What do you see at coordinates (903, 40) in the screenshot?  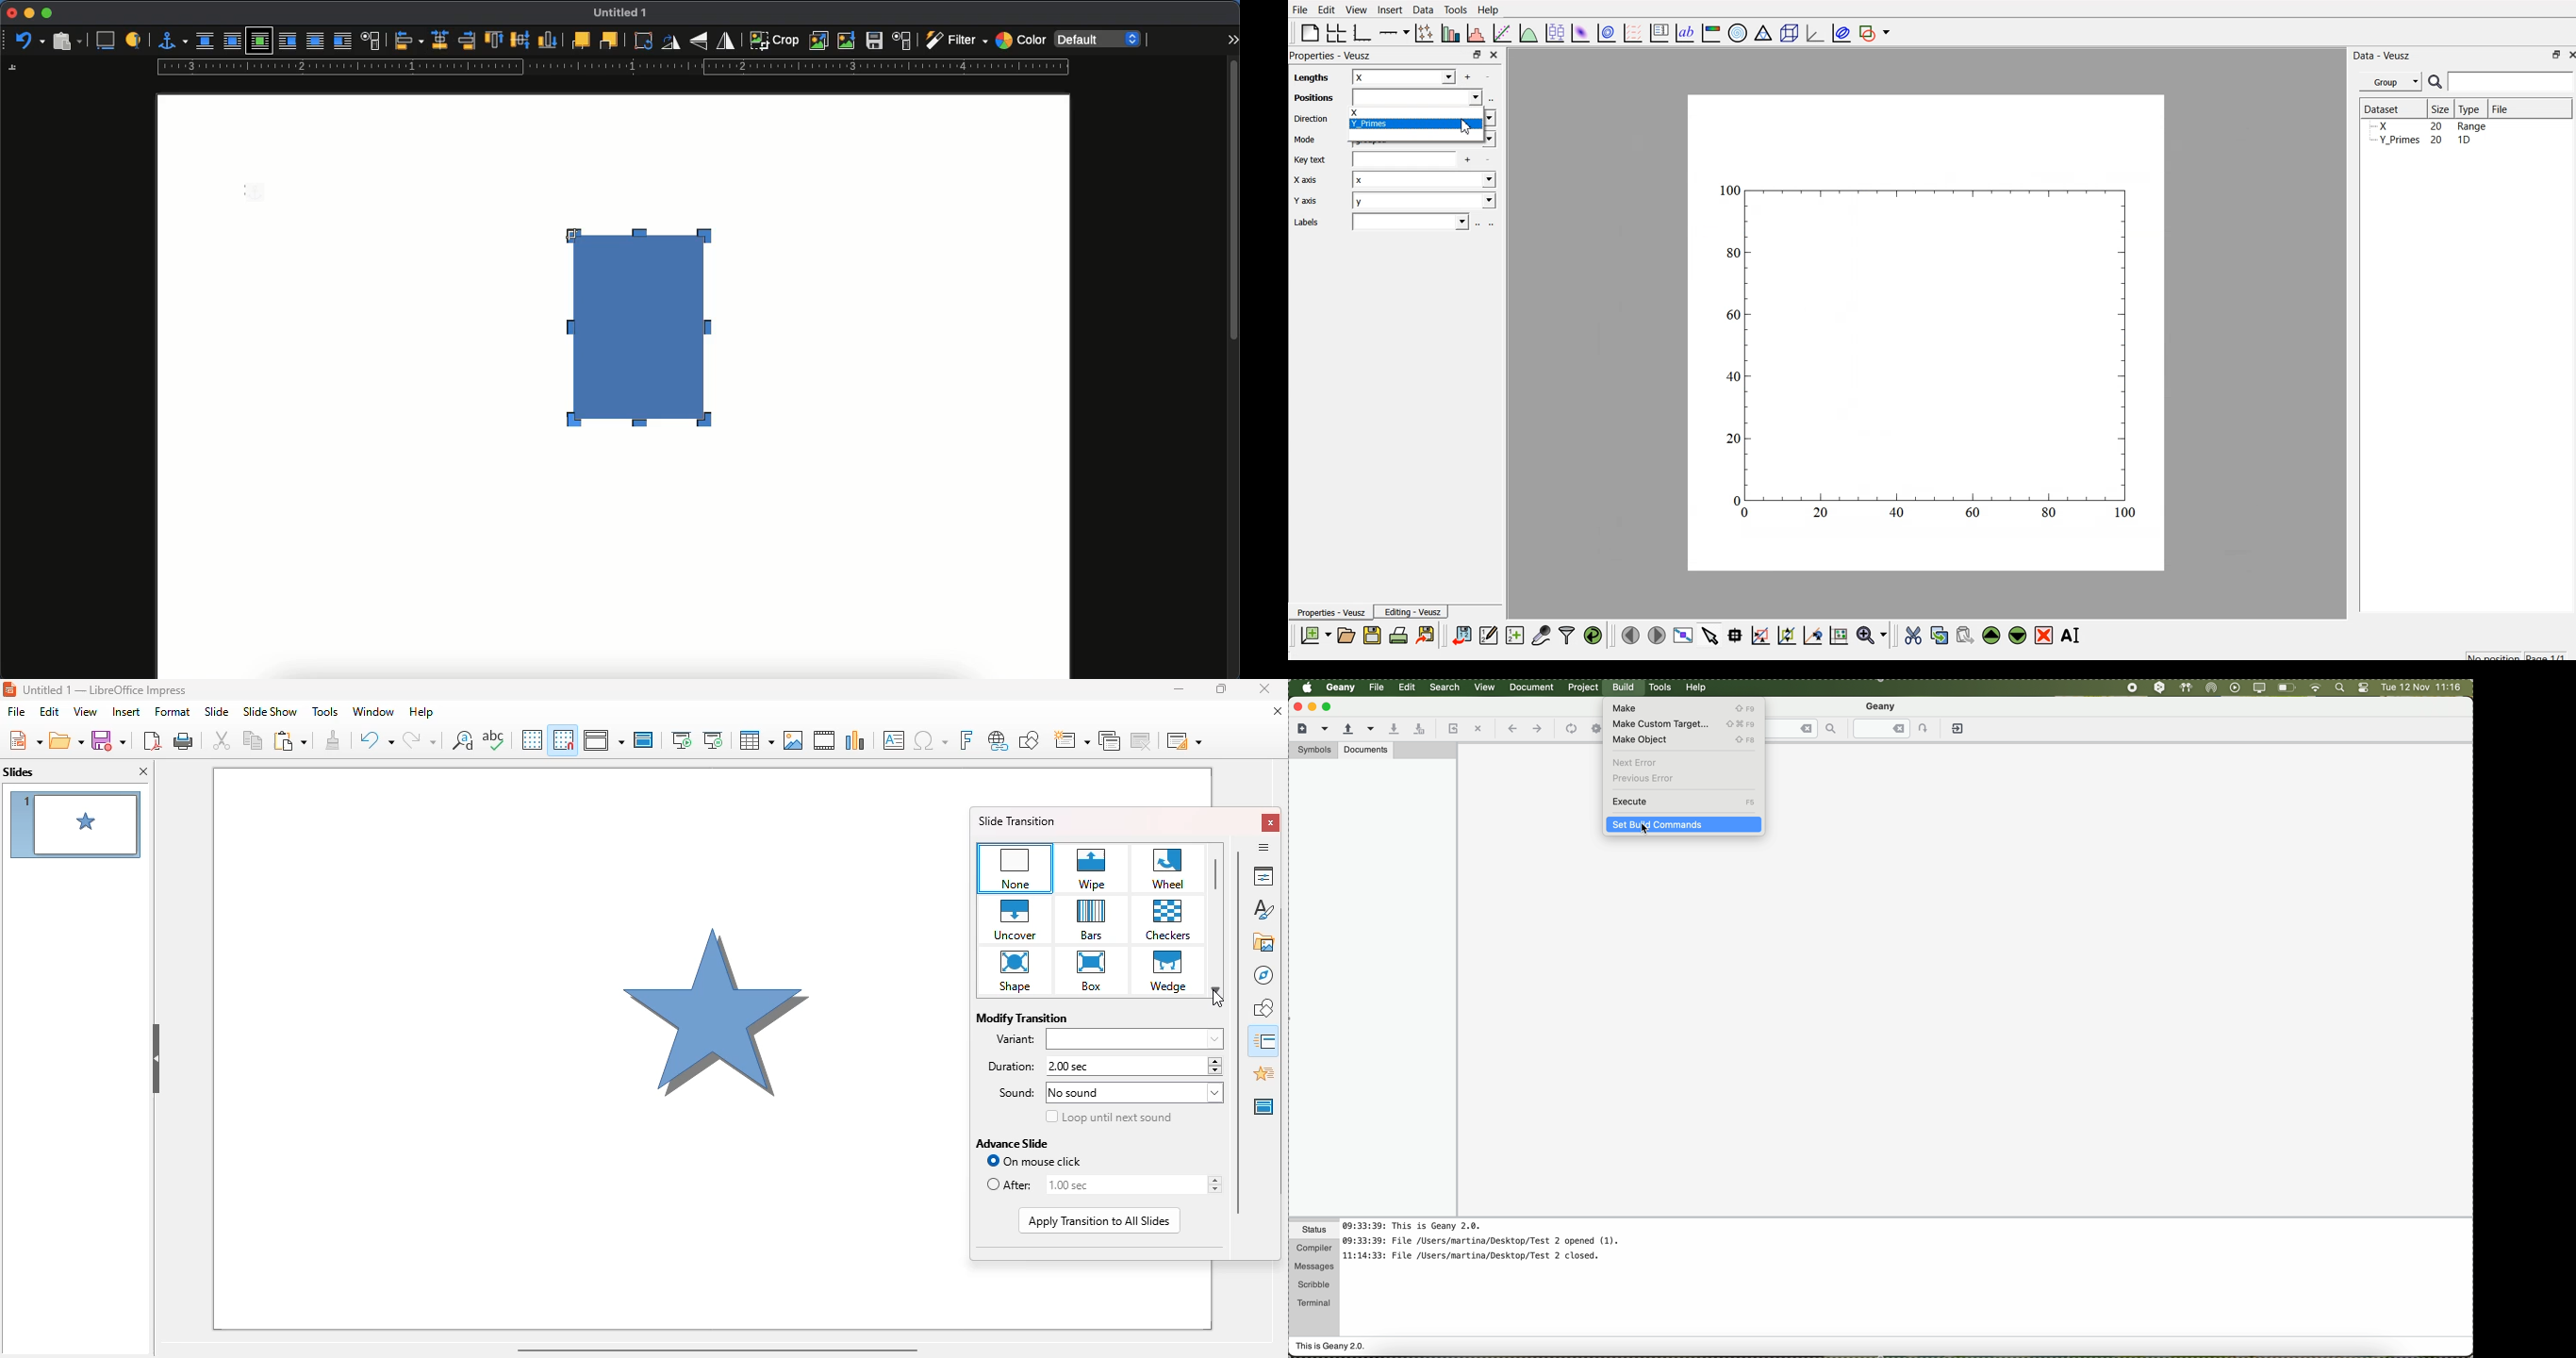 I see `image properties` at bounding box center [903, 40].